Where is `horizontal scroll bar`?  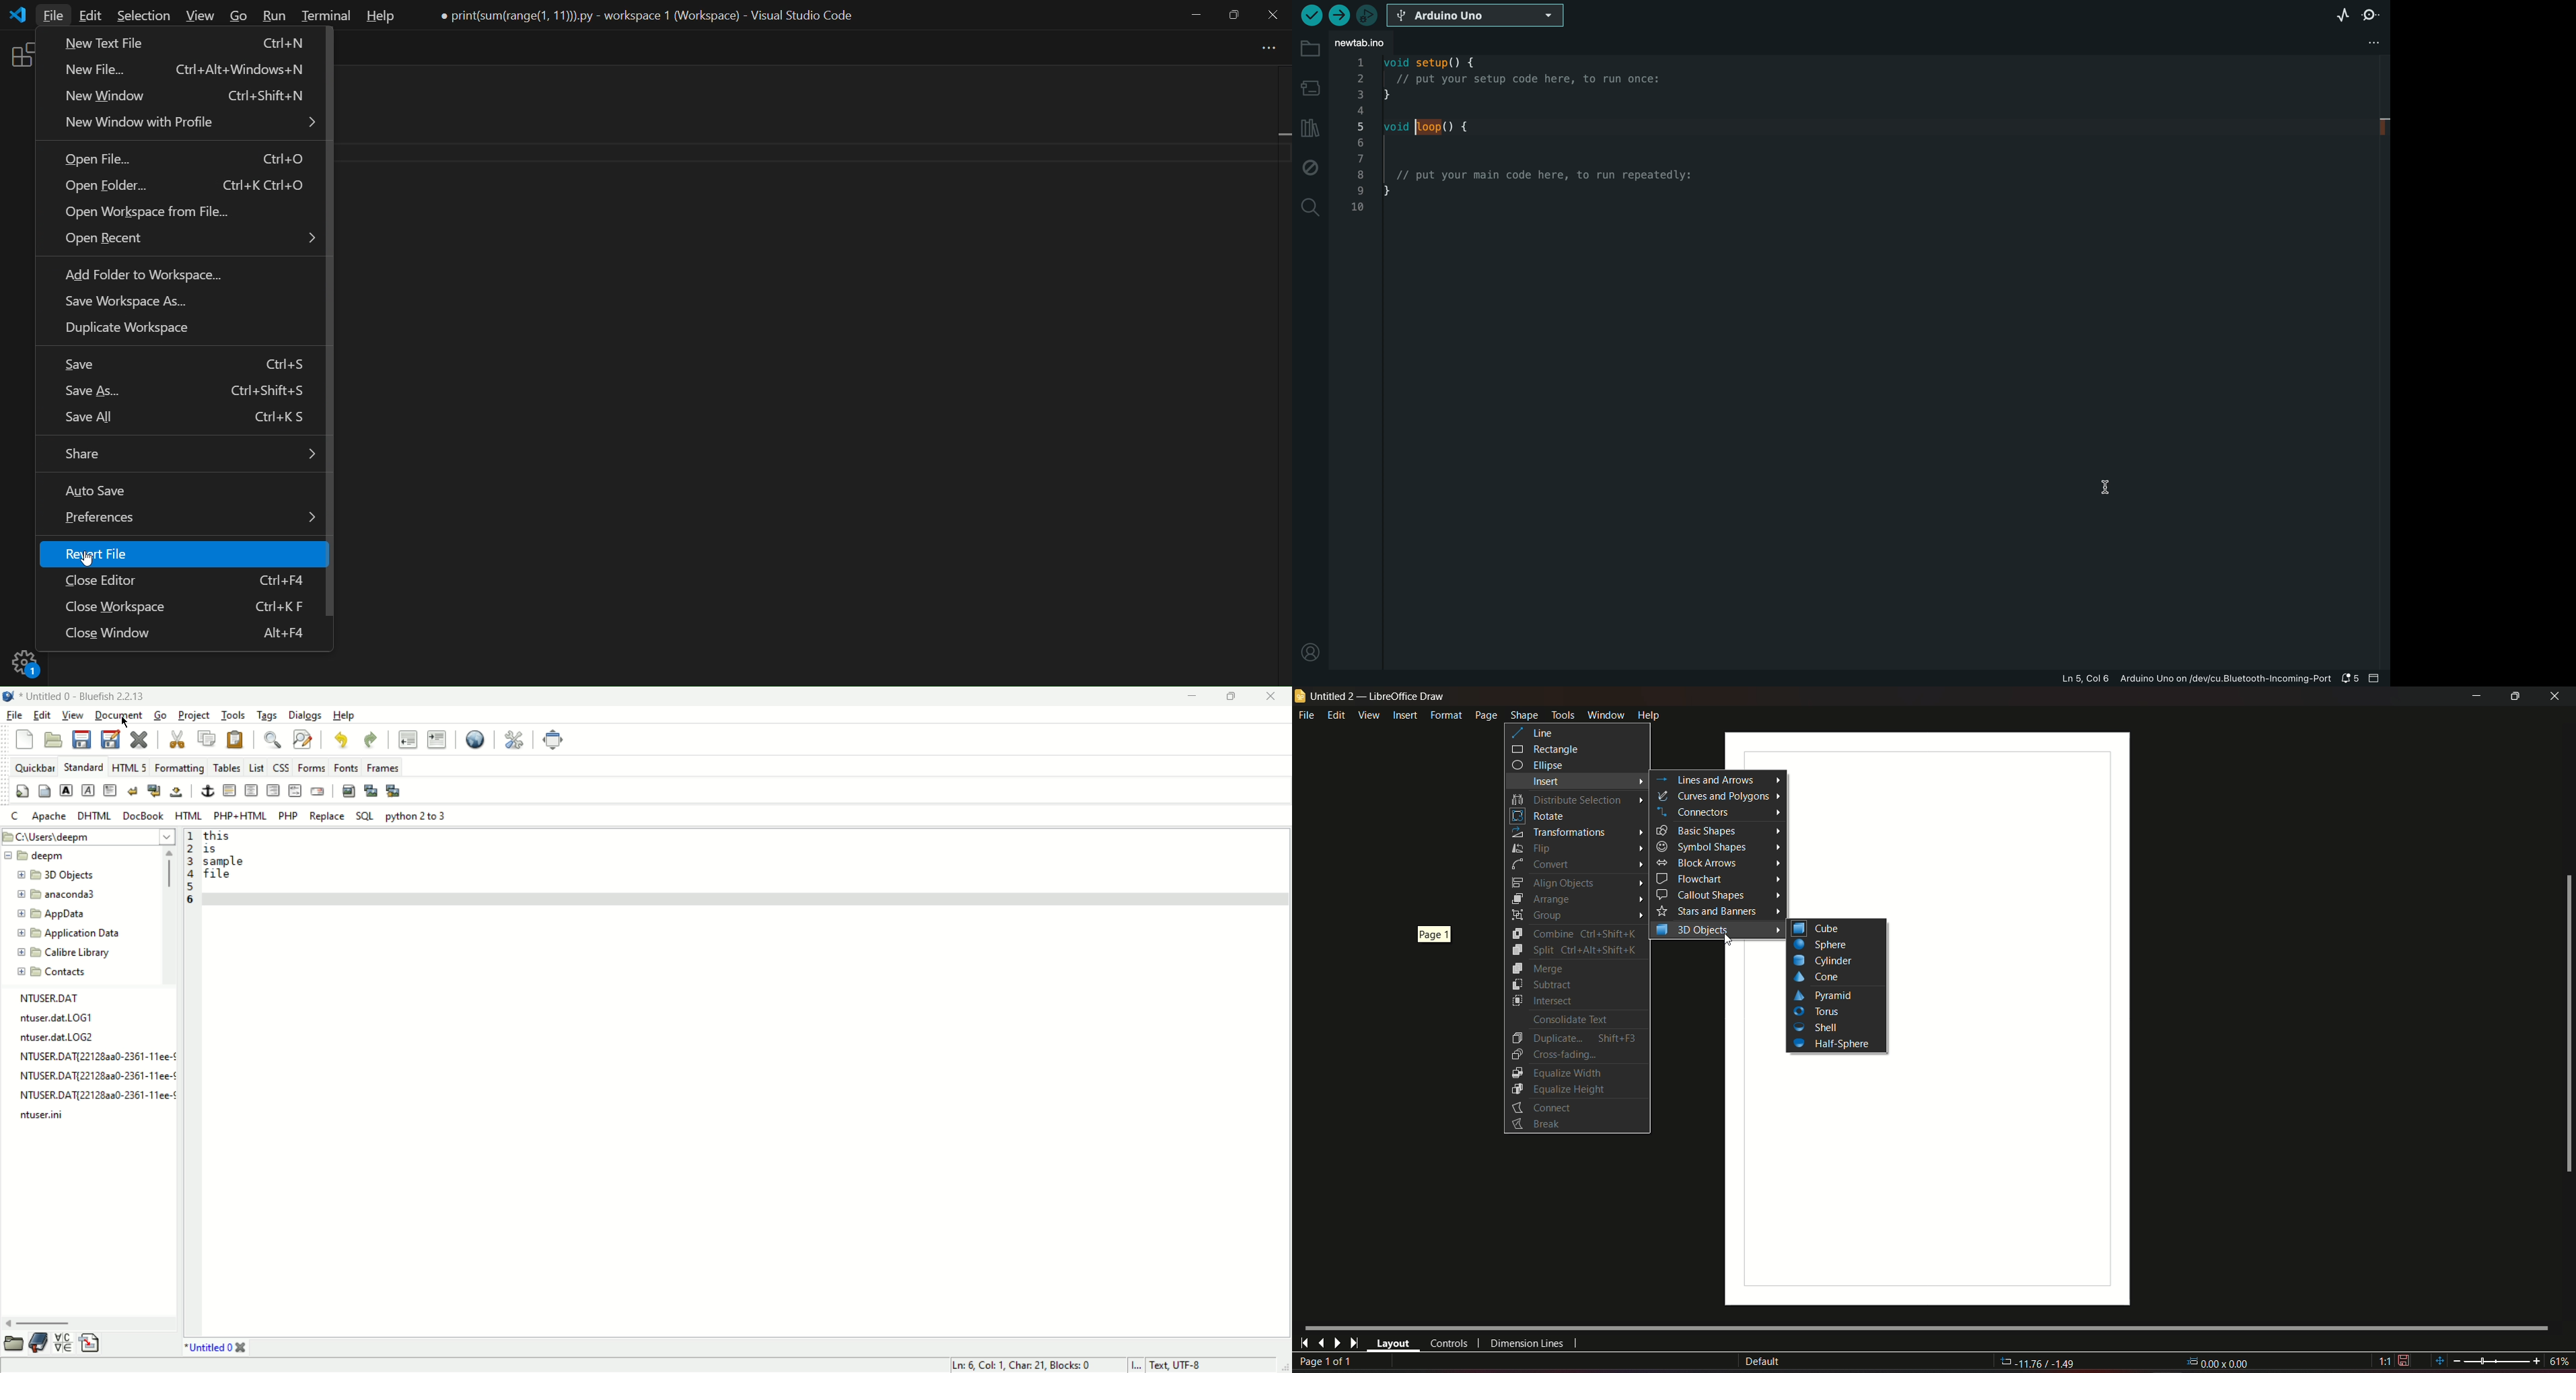 horizontal scroll bar is located at coordinates (84, 1324).